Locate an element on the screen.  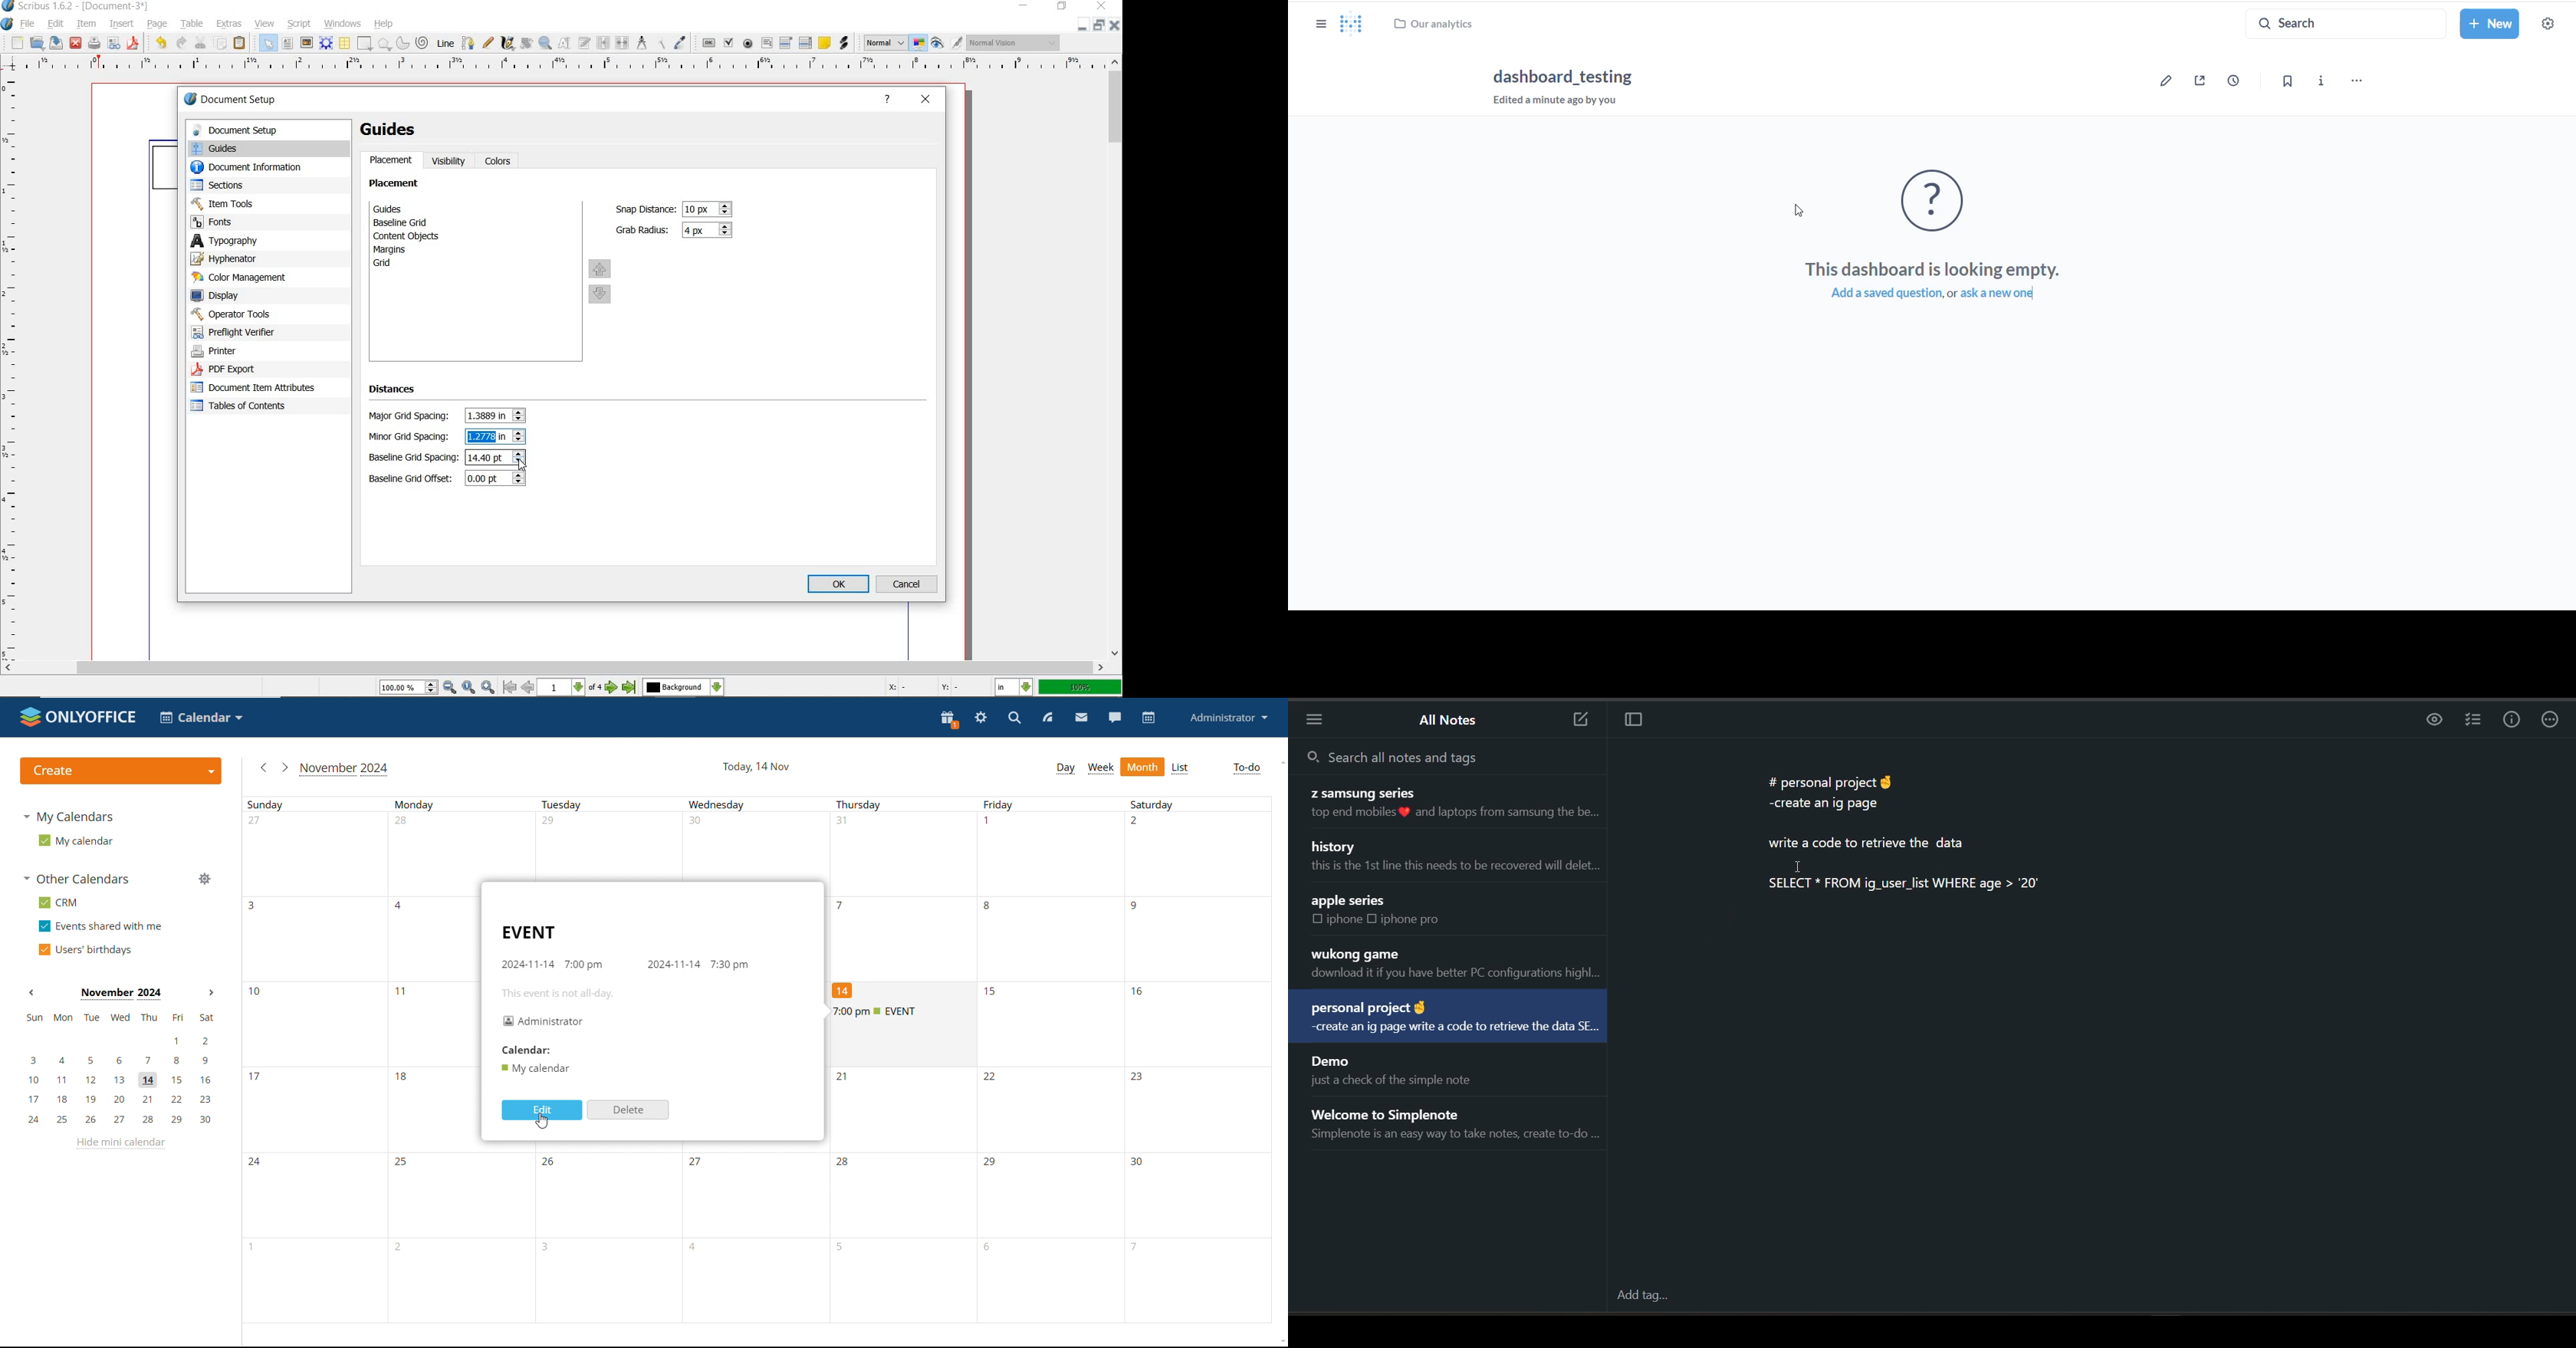
snap distance is located at coordinates (708, 209).